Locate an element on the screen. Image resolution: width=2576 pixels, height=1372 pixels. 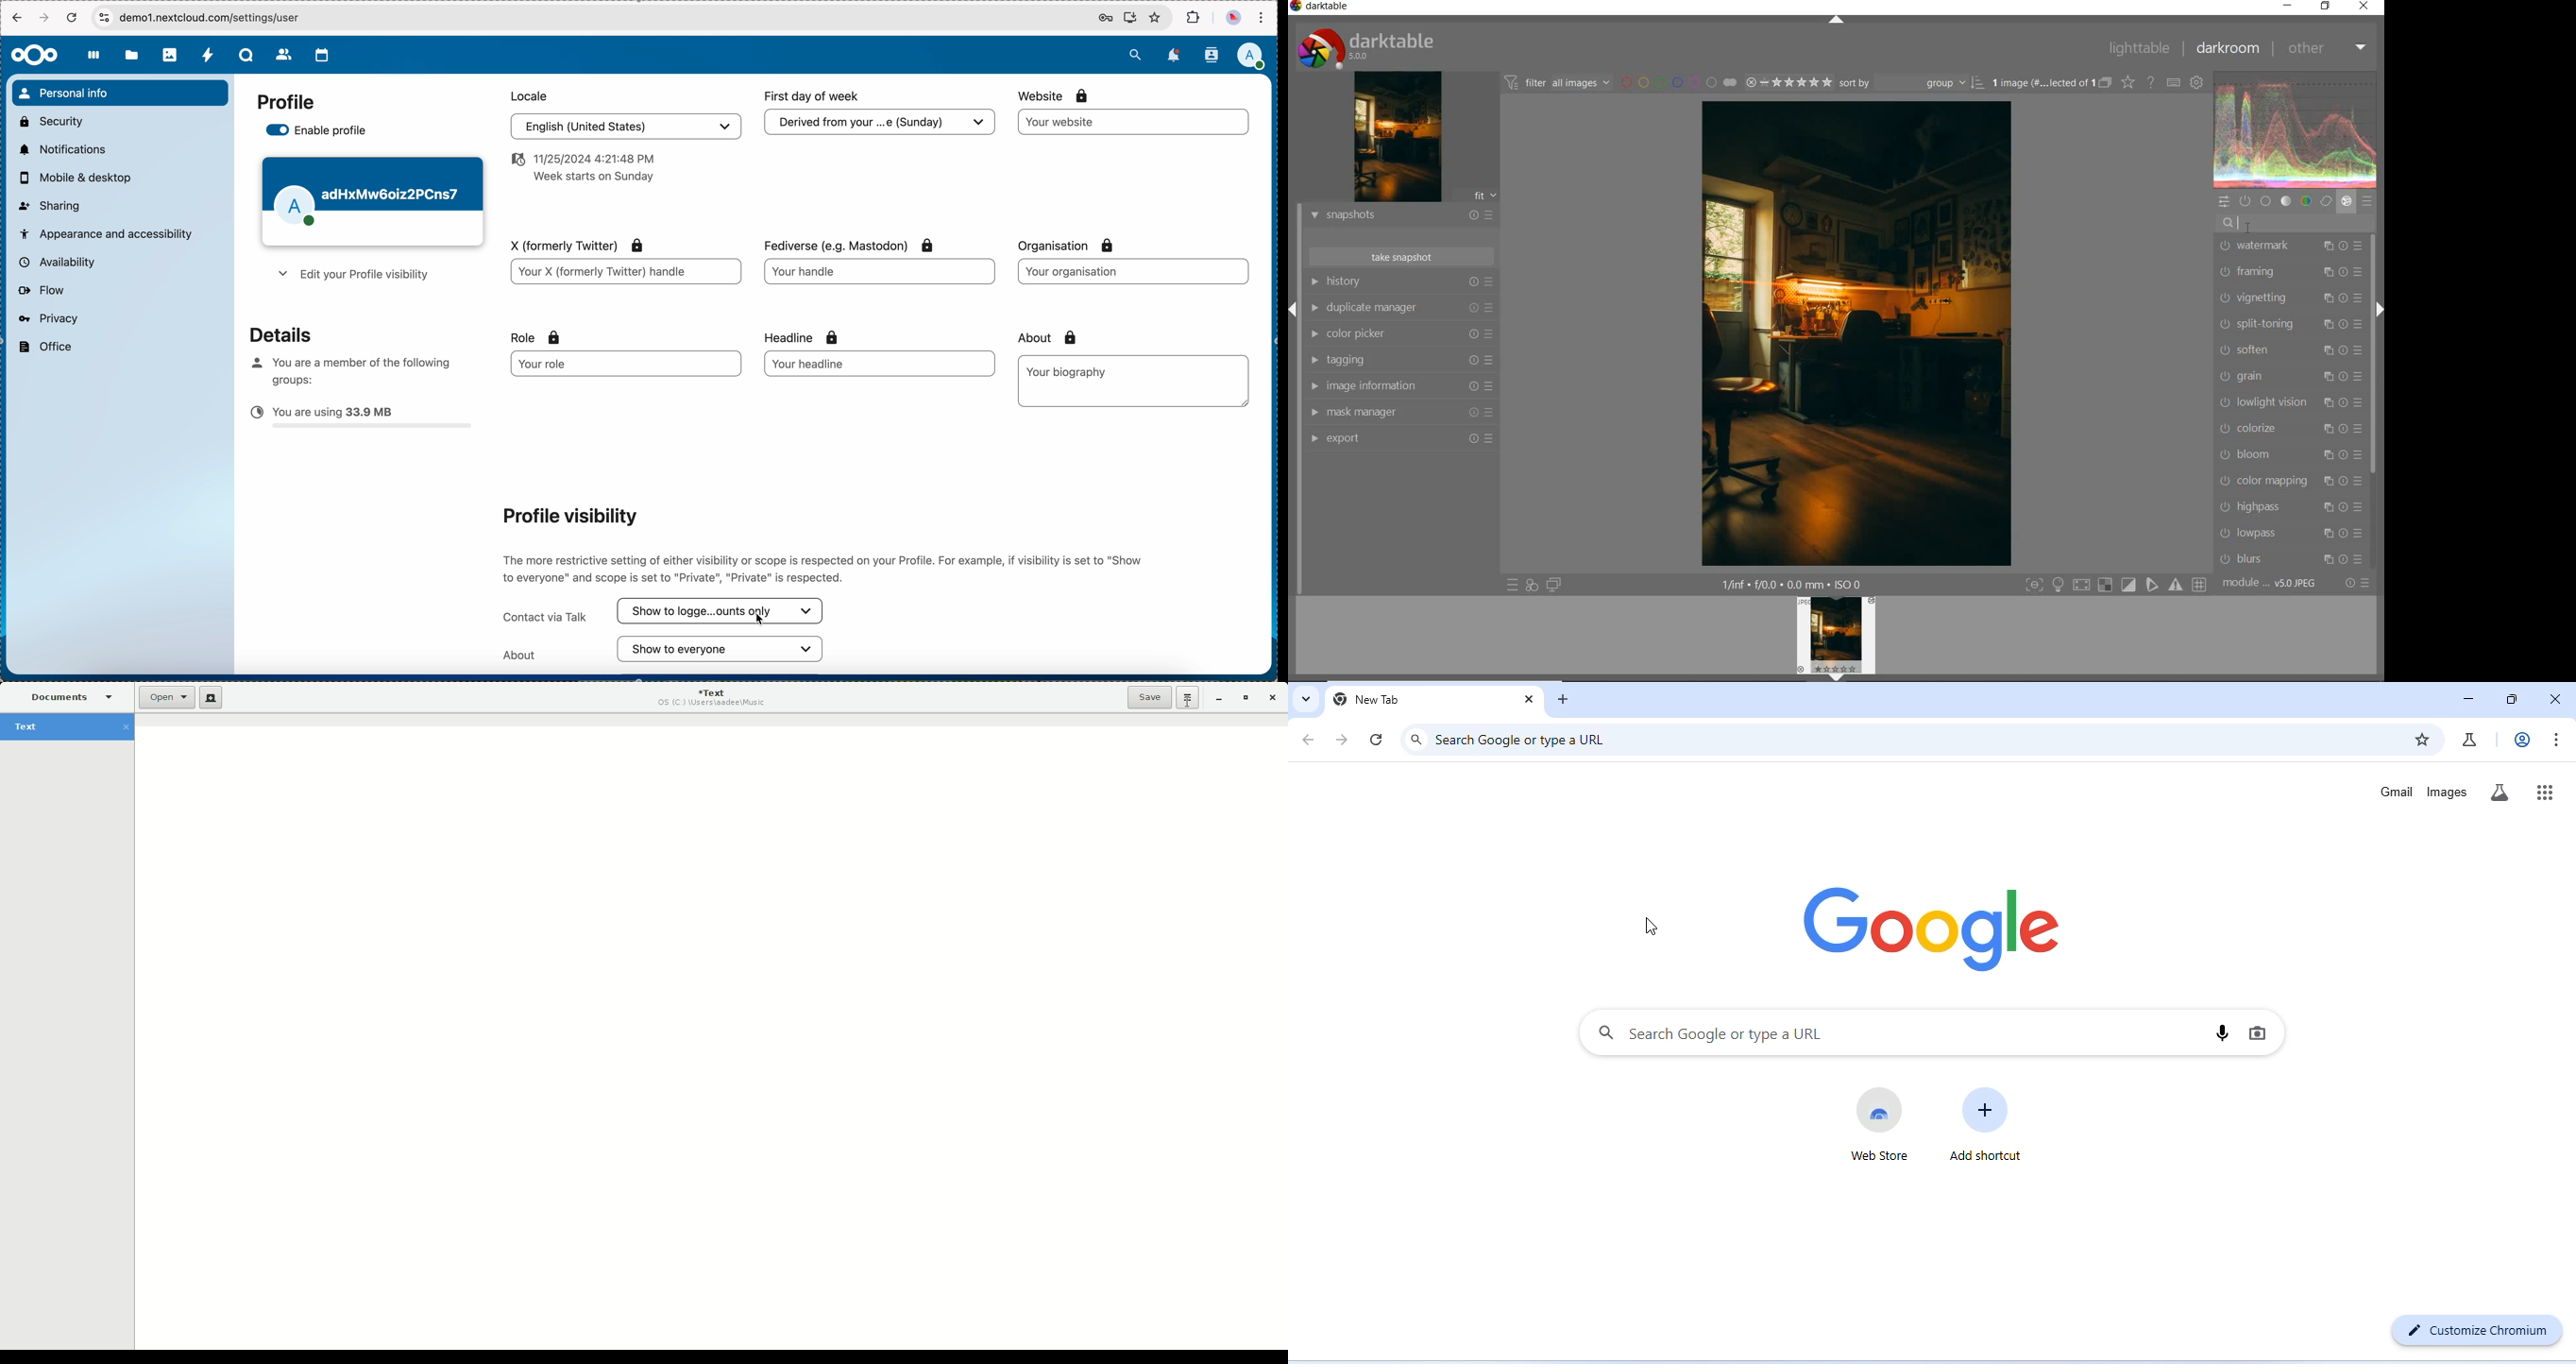
click on user profile is located at coordinates (1254, 57).